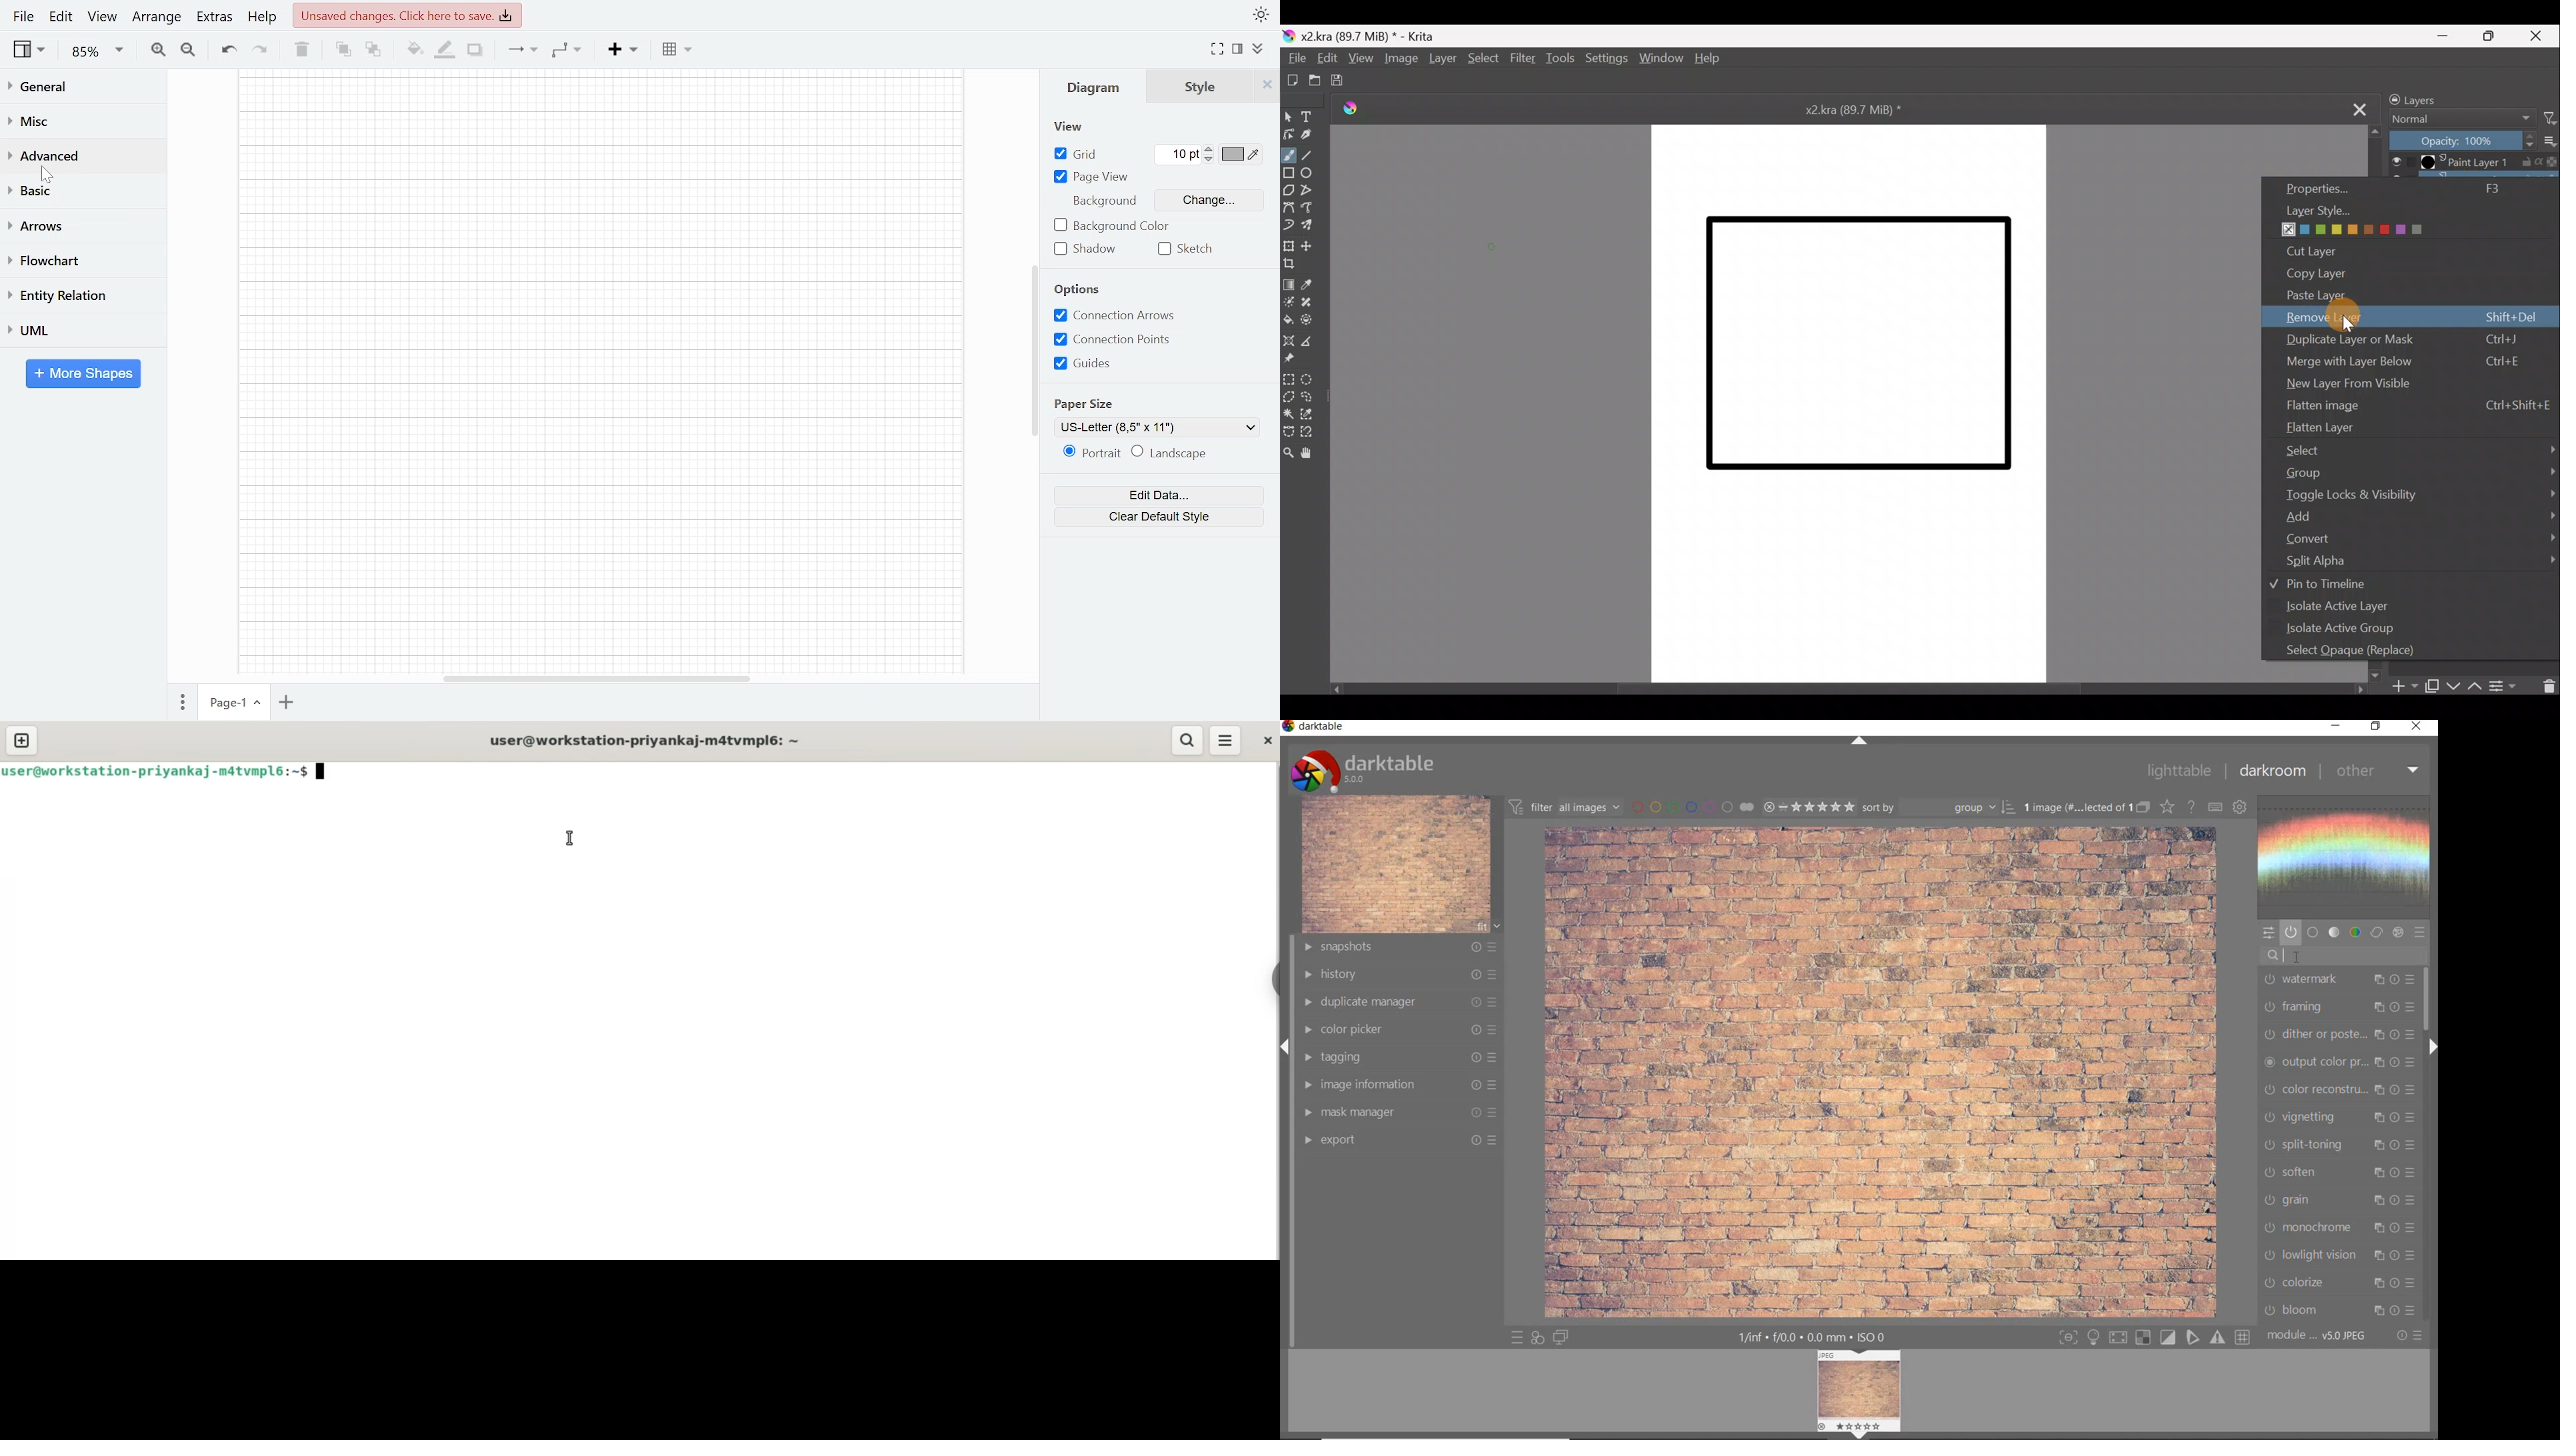  Describe the element at coordinates (2418, 493) in the screenshot. I see `Toggle locks & visibility` at that location.